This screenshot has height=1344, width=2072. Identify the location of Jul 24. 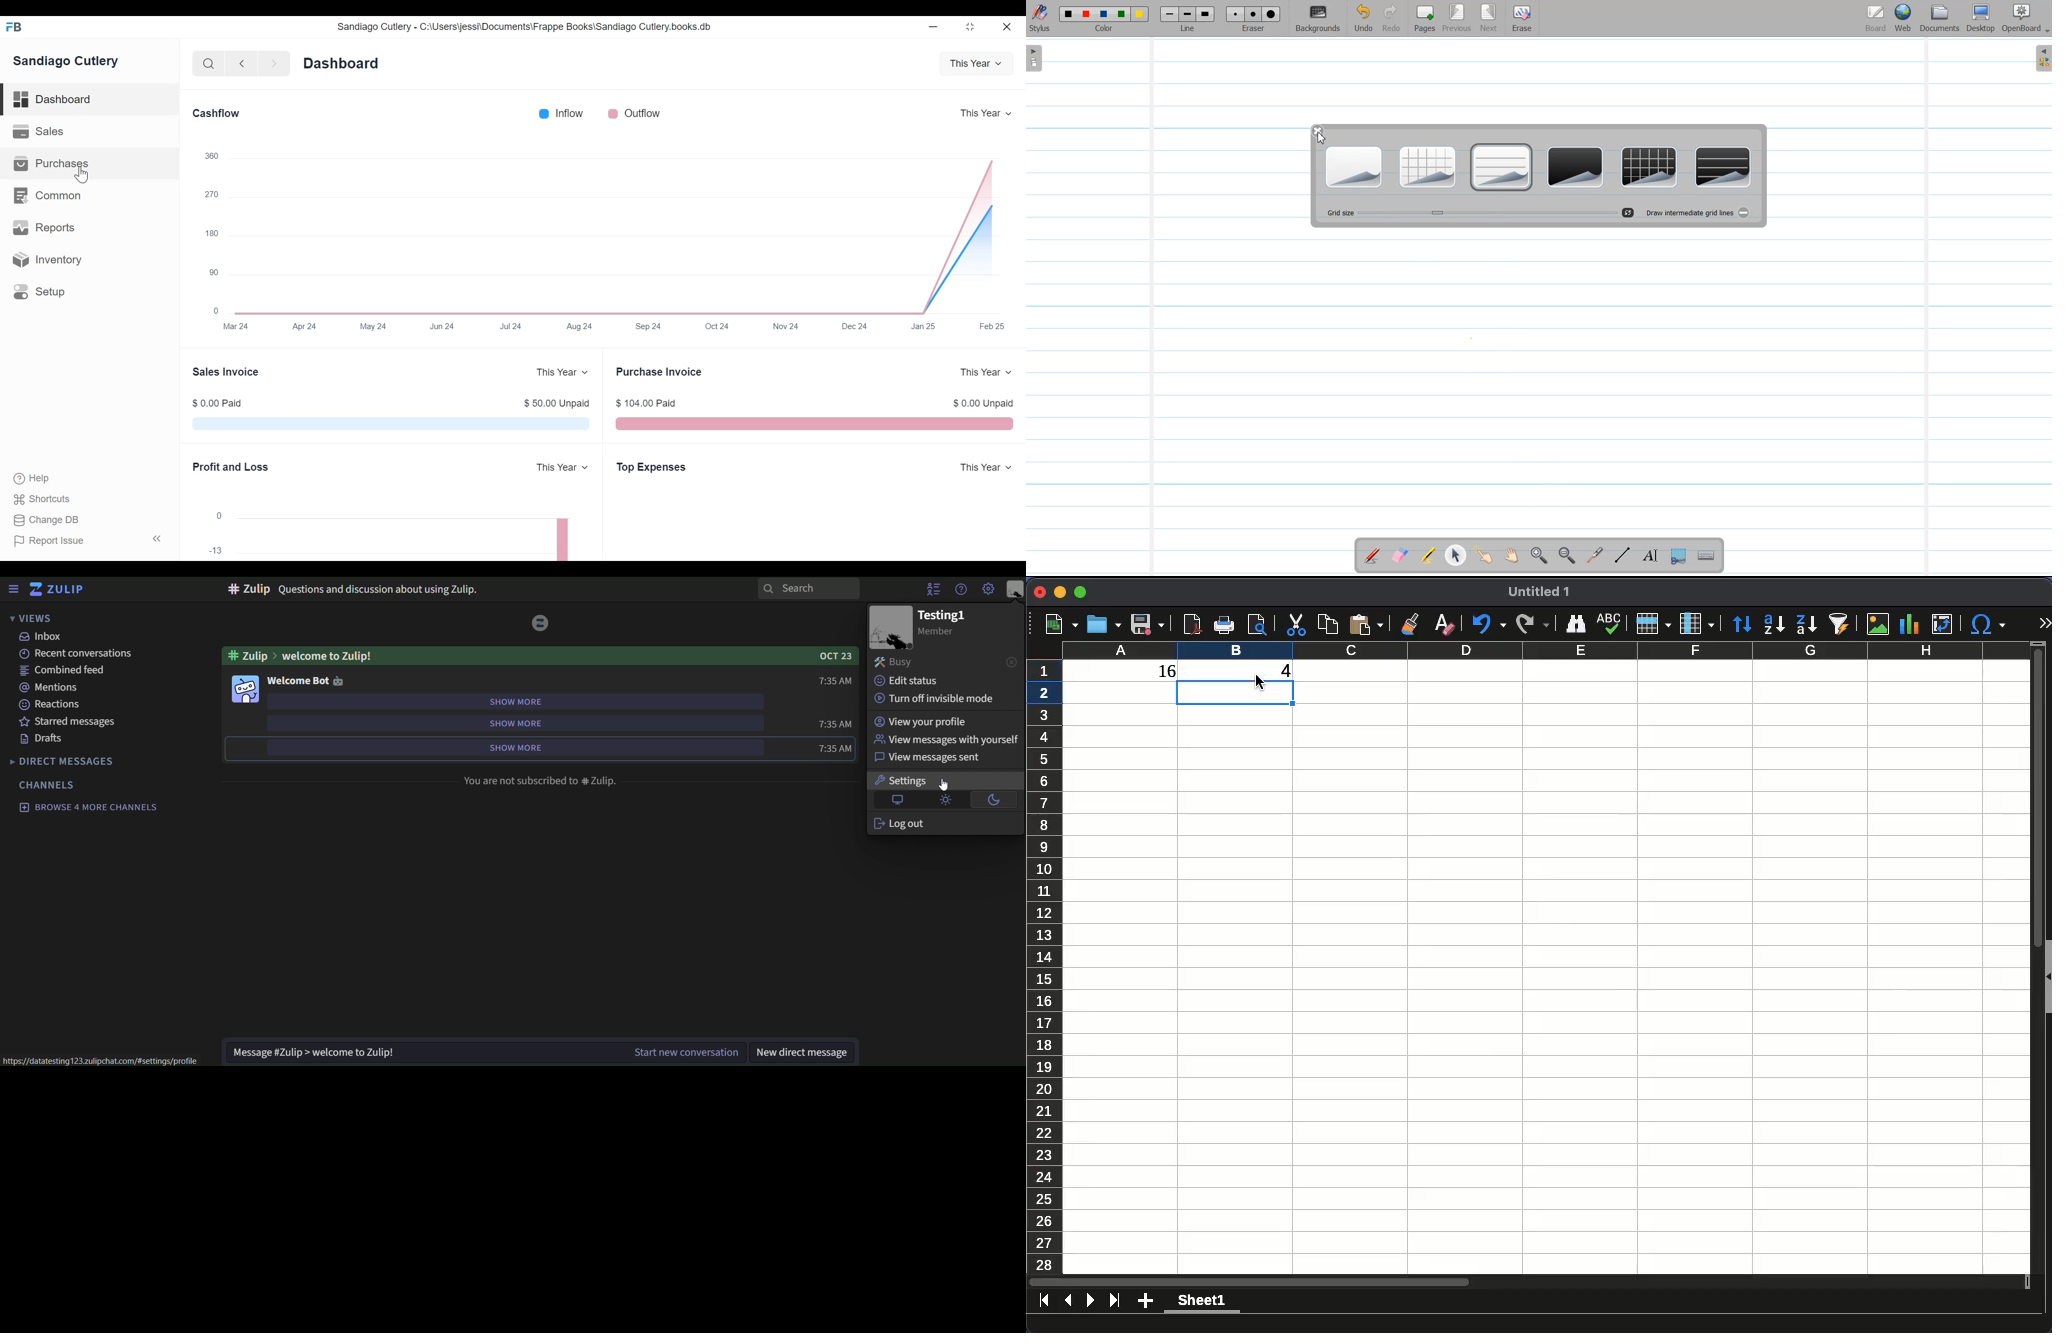
(511, 326).